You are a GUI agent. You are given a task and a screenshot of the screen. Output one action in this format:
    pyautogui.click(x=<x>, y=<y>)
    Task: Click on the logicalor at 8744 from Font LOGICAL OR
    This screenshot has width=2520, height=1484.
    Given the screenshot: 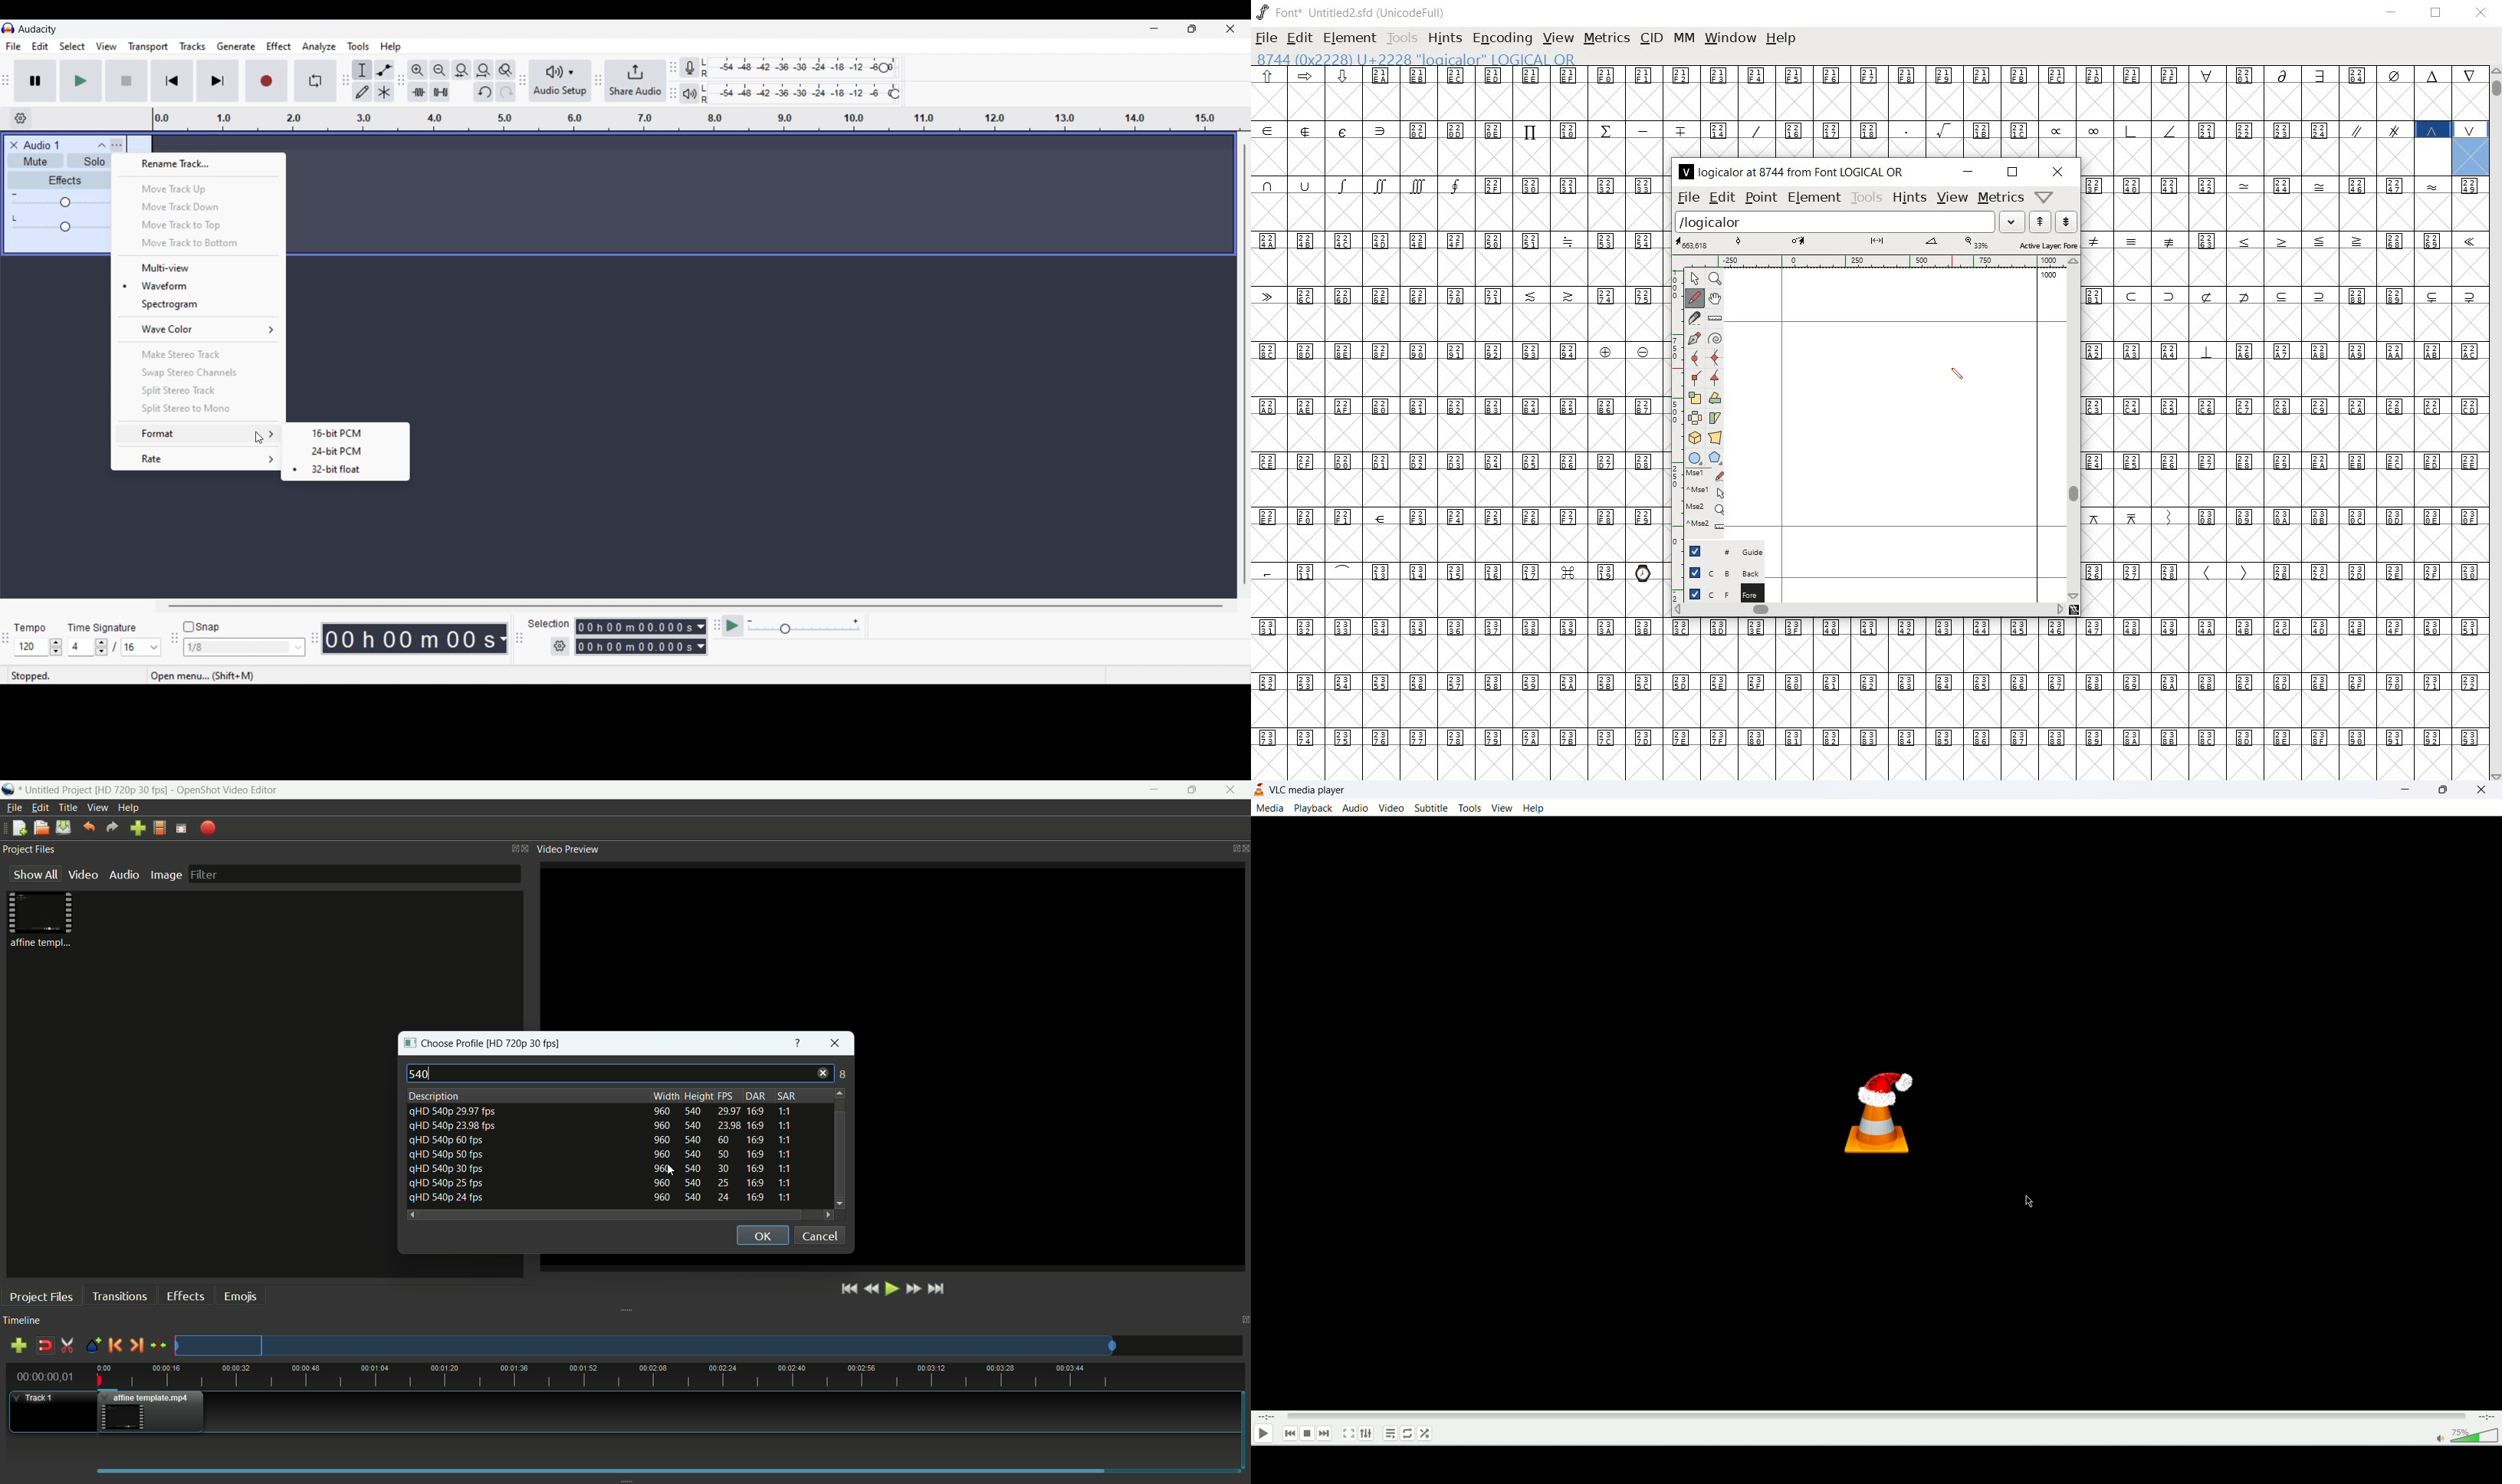 What is the action you would take?
    pyautogui.click(x=1794, y=172)
    